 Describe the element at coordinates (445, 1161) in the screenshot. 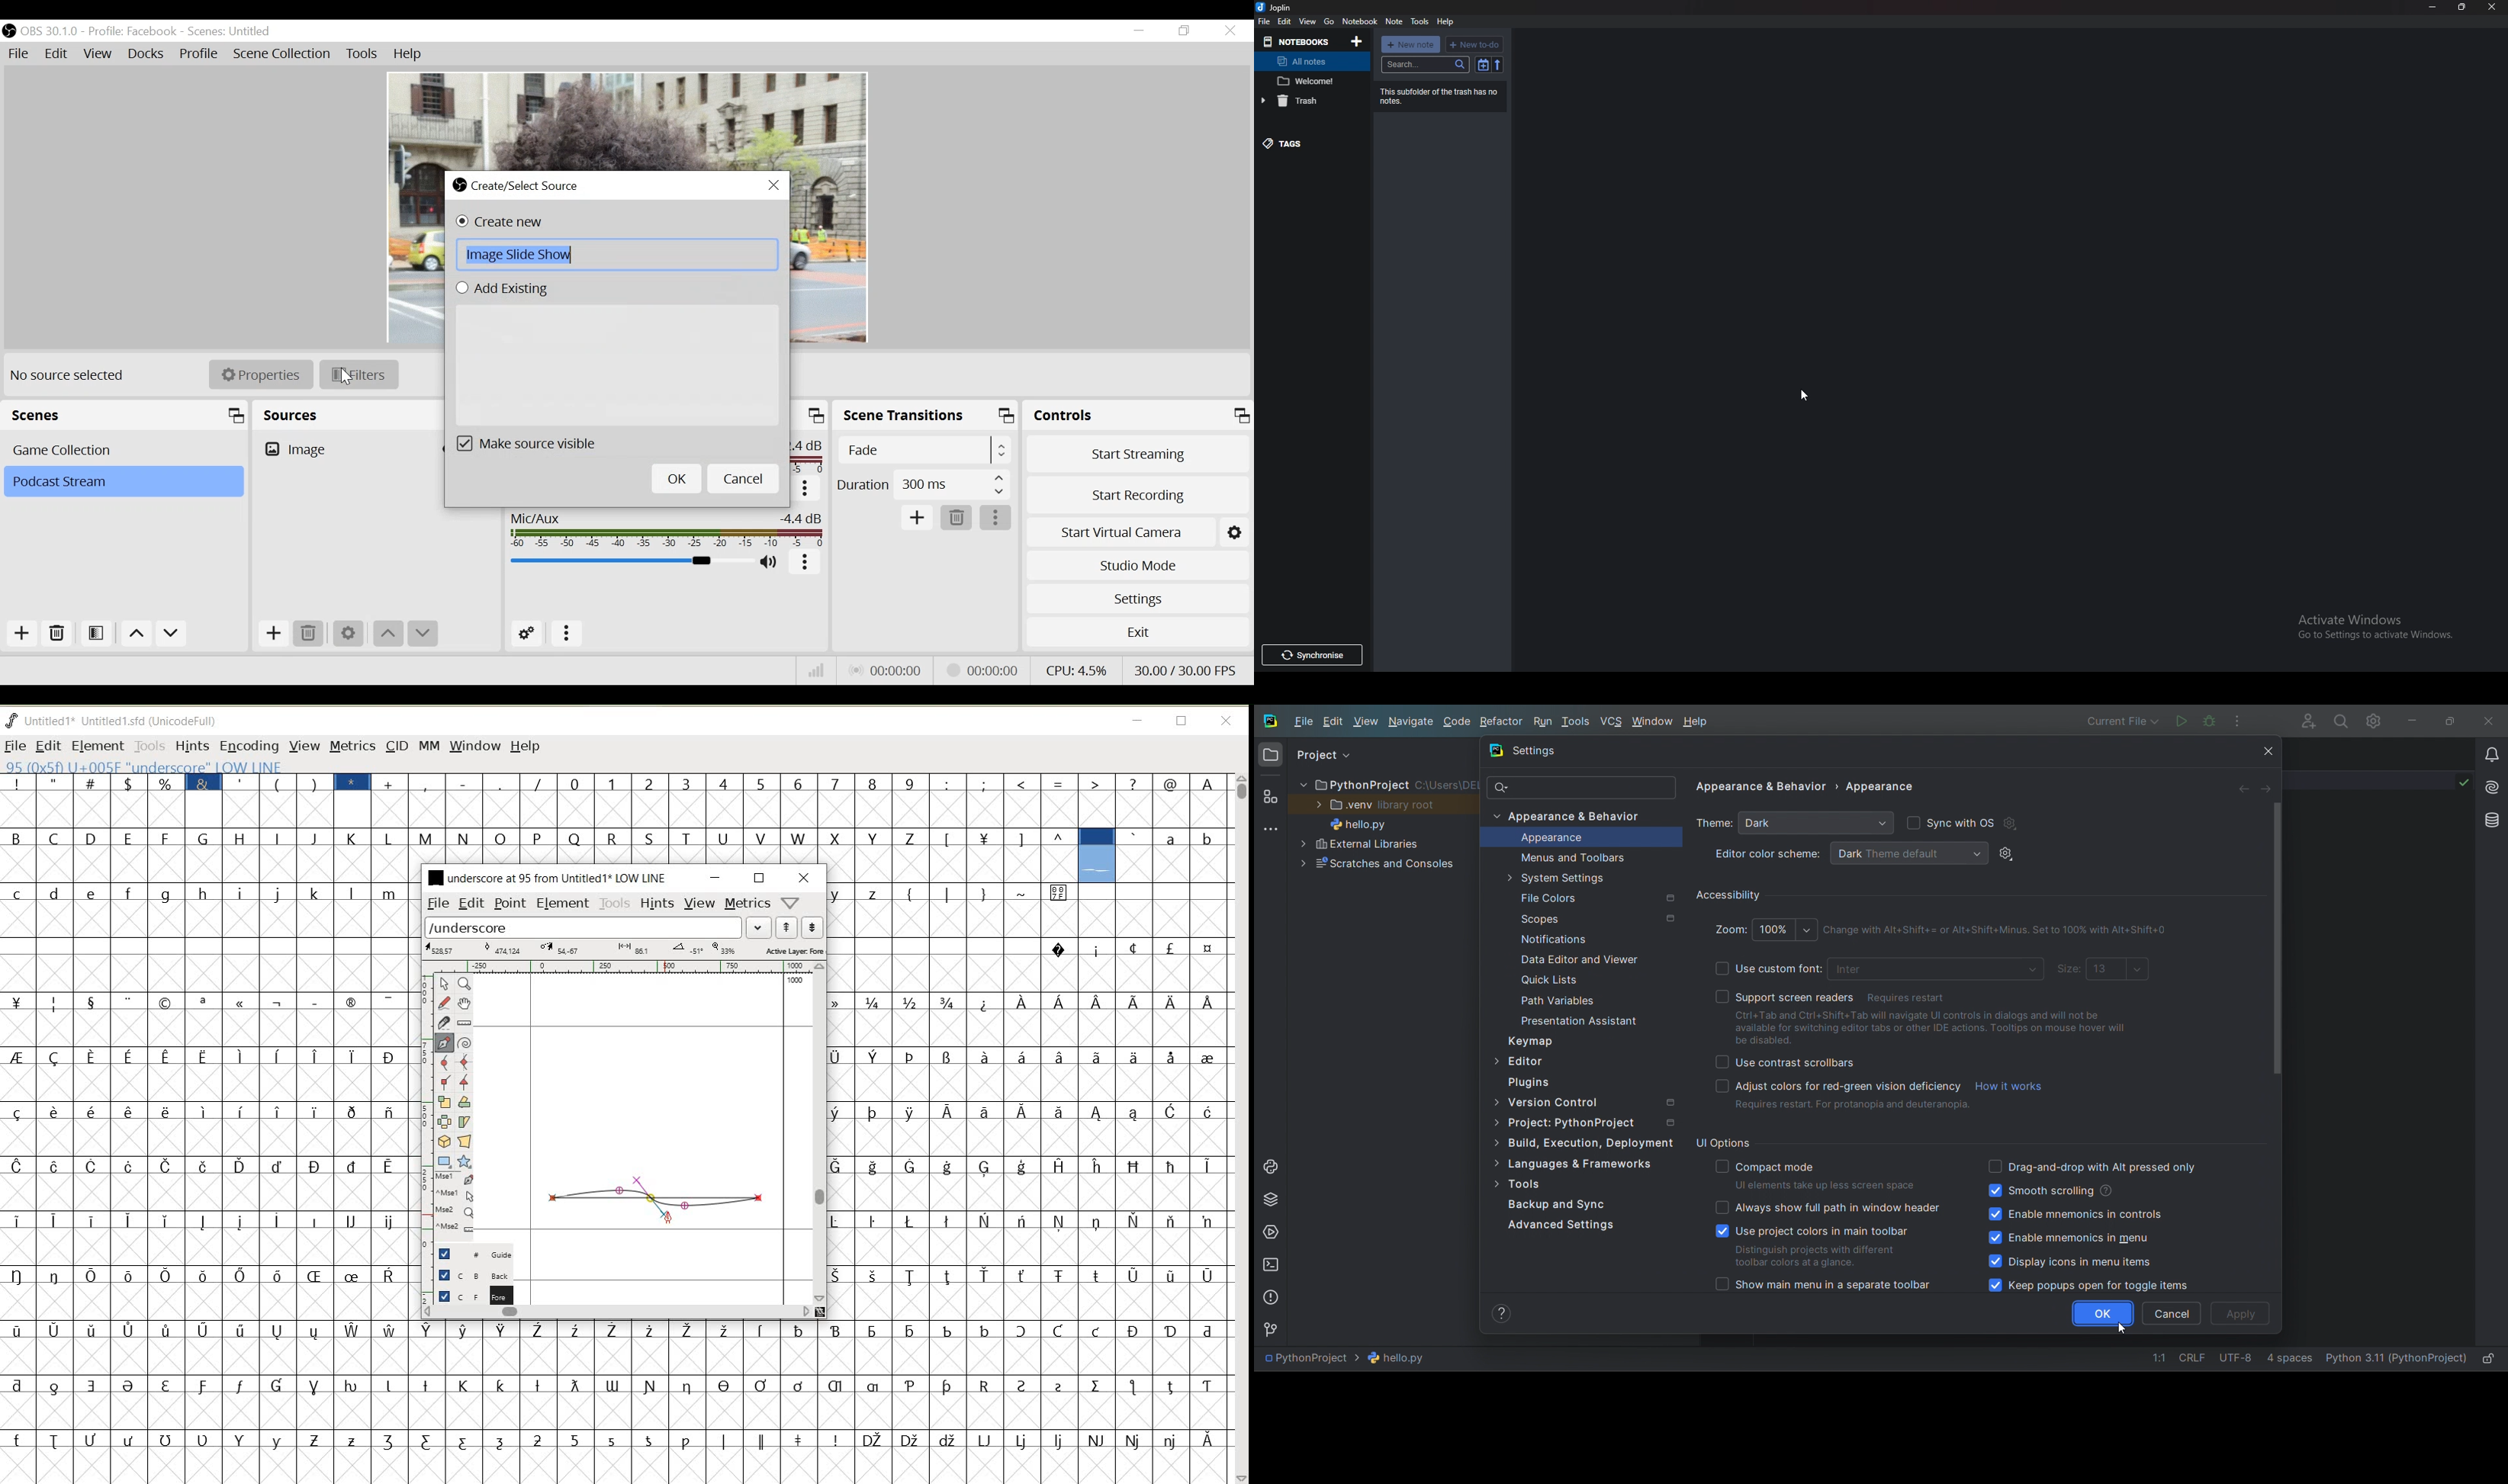

I see `rectangle or ellipse` at that location.